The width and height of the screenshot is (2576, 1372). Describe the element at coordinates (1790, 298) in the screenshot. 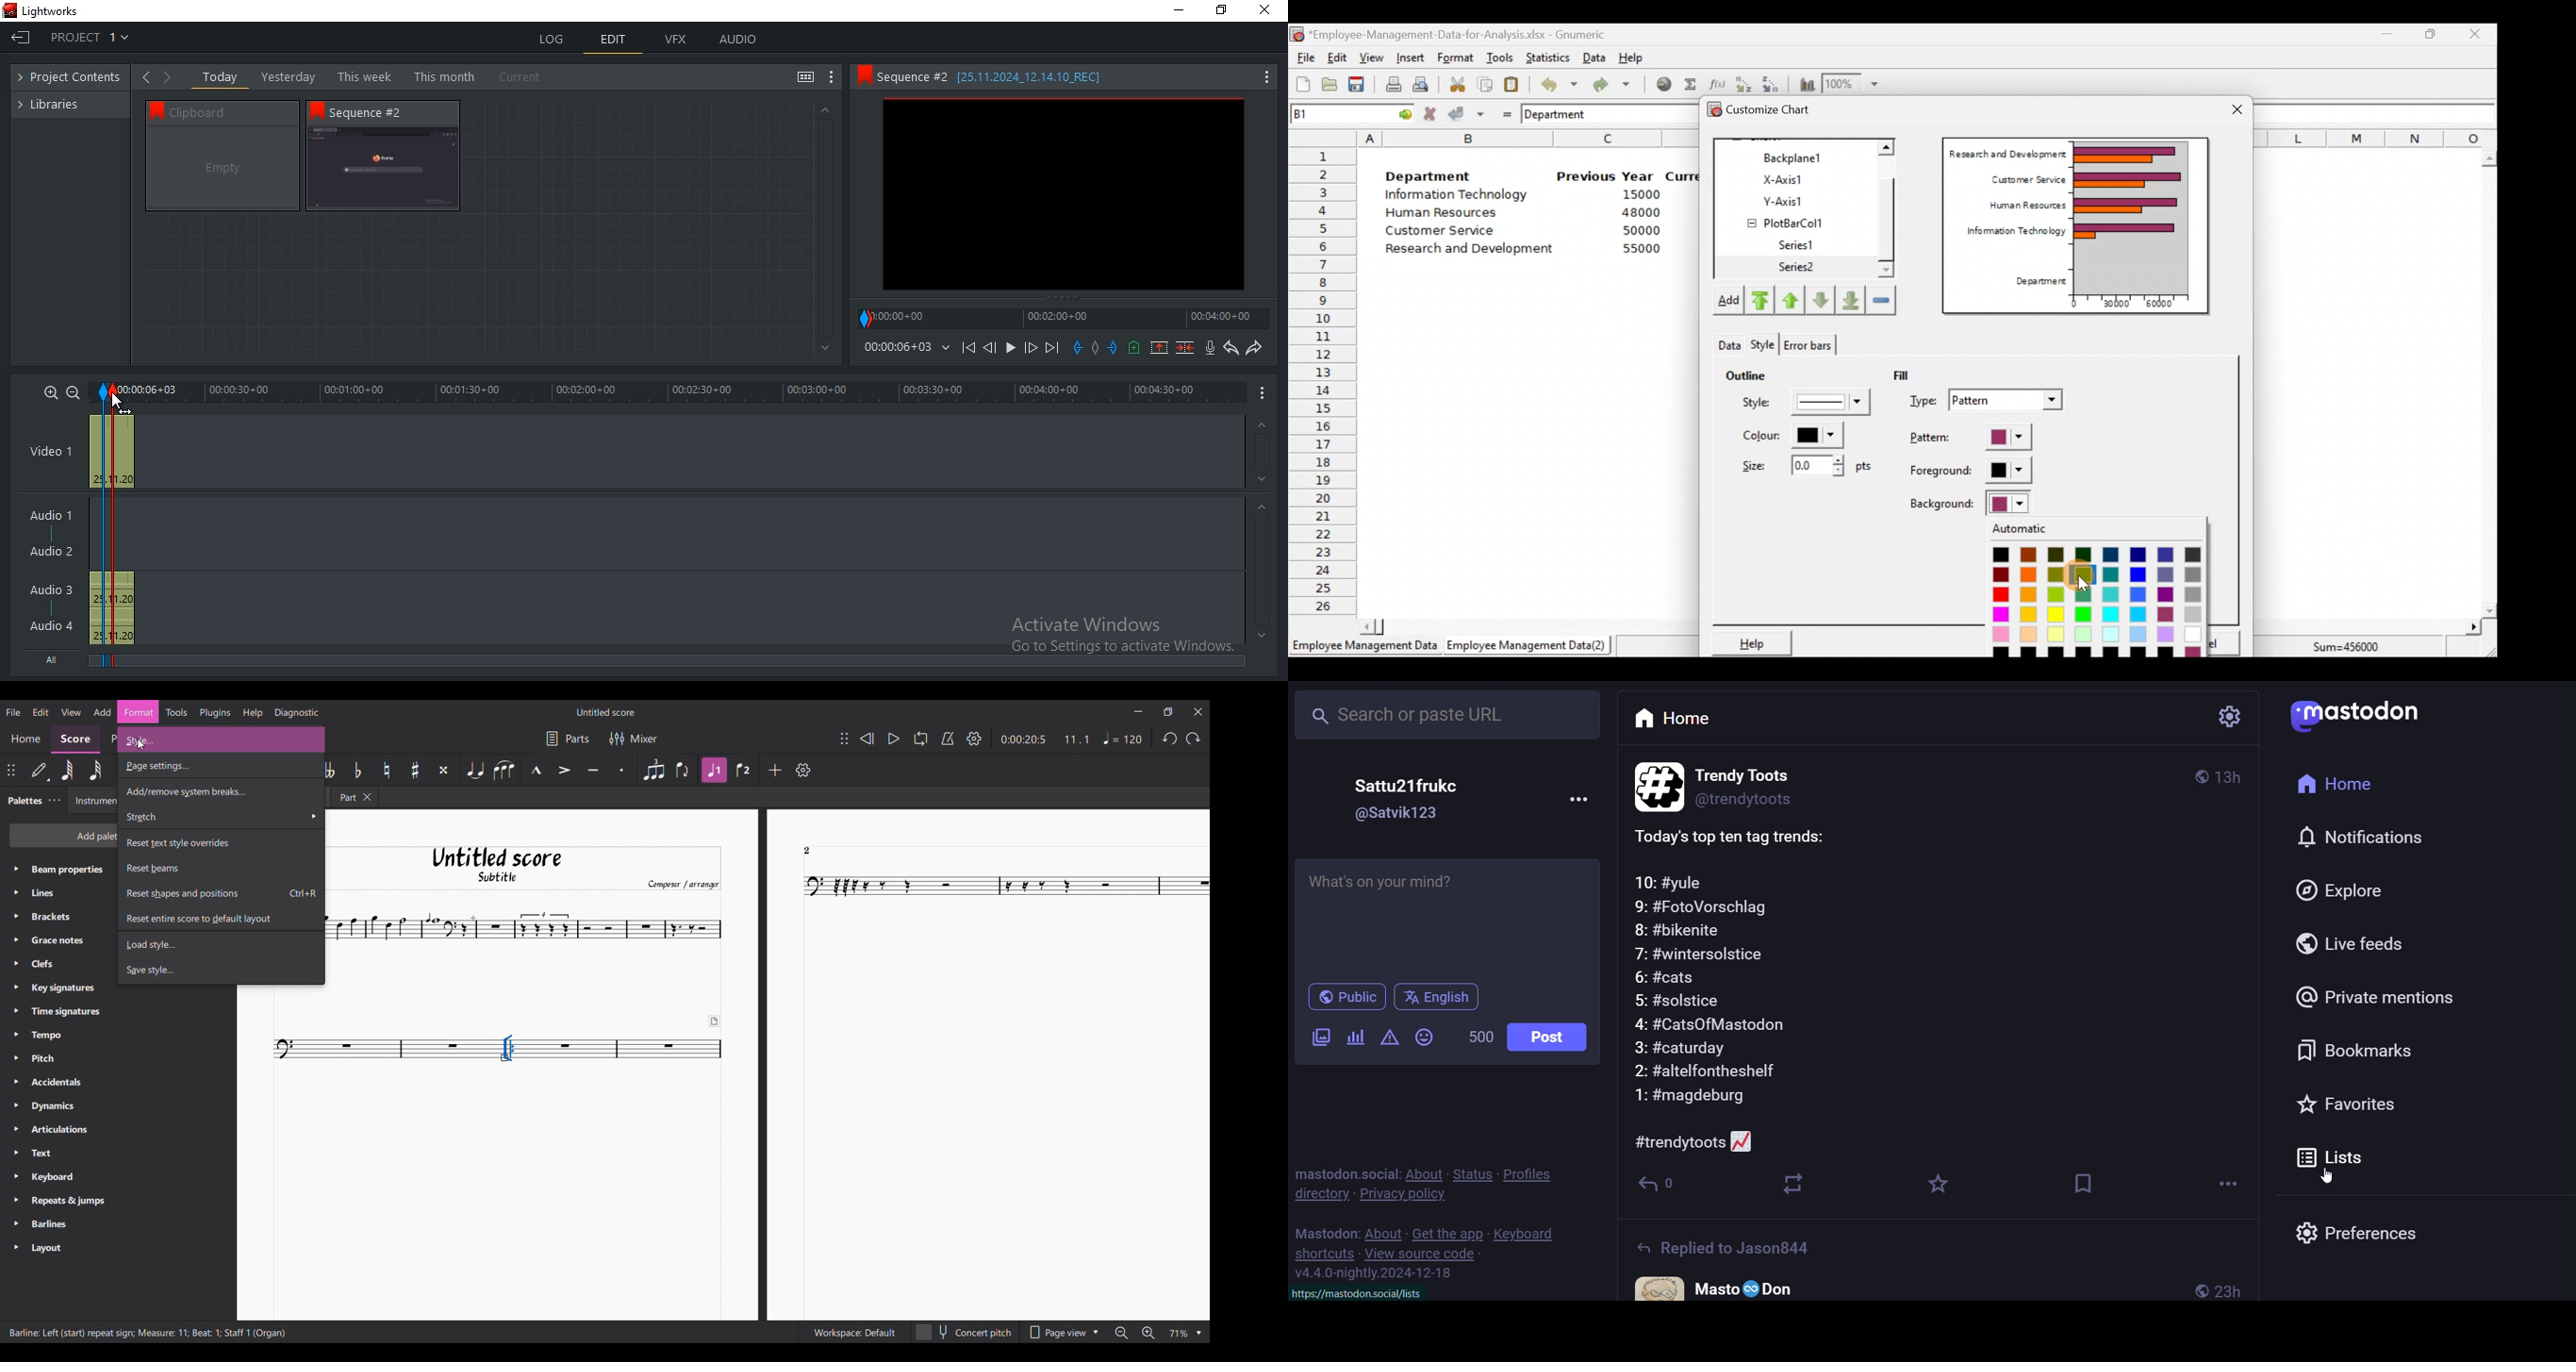

I see `Move up` at that location.